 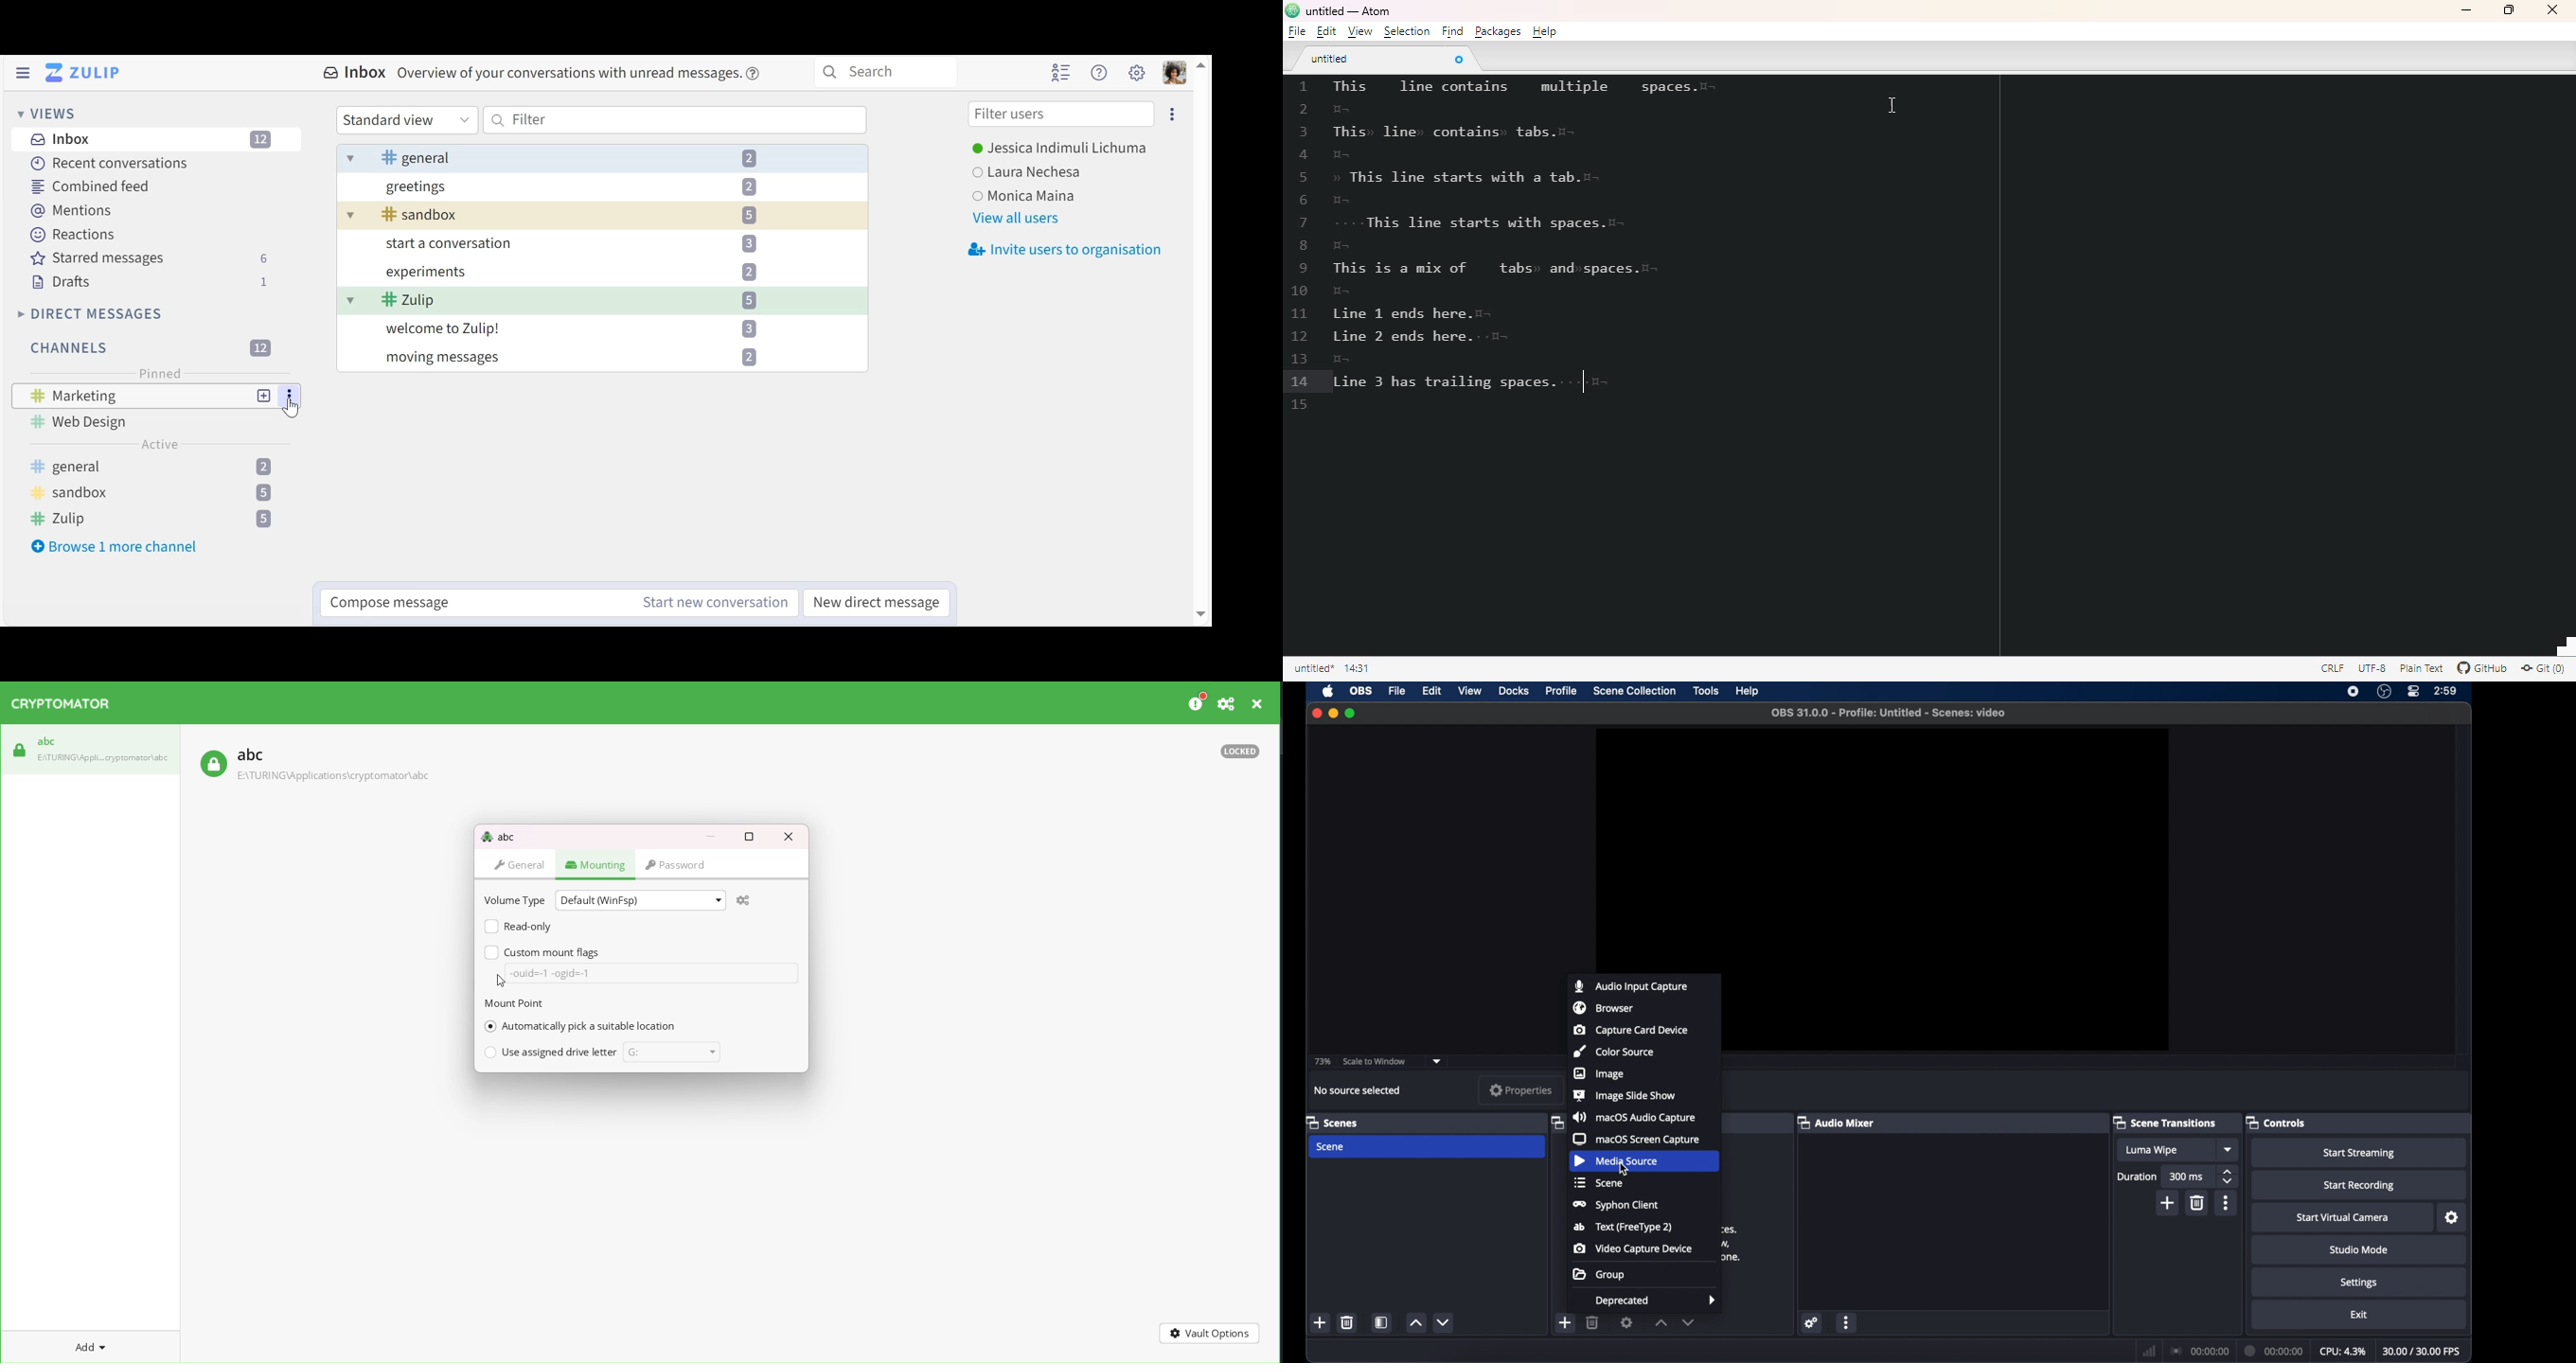 What do you see at coordinates (1614, 1051) in the screenshot?
I see `color source` at bounding box center [1614, 1051].